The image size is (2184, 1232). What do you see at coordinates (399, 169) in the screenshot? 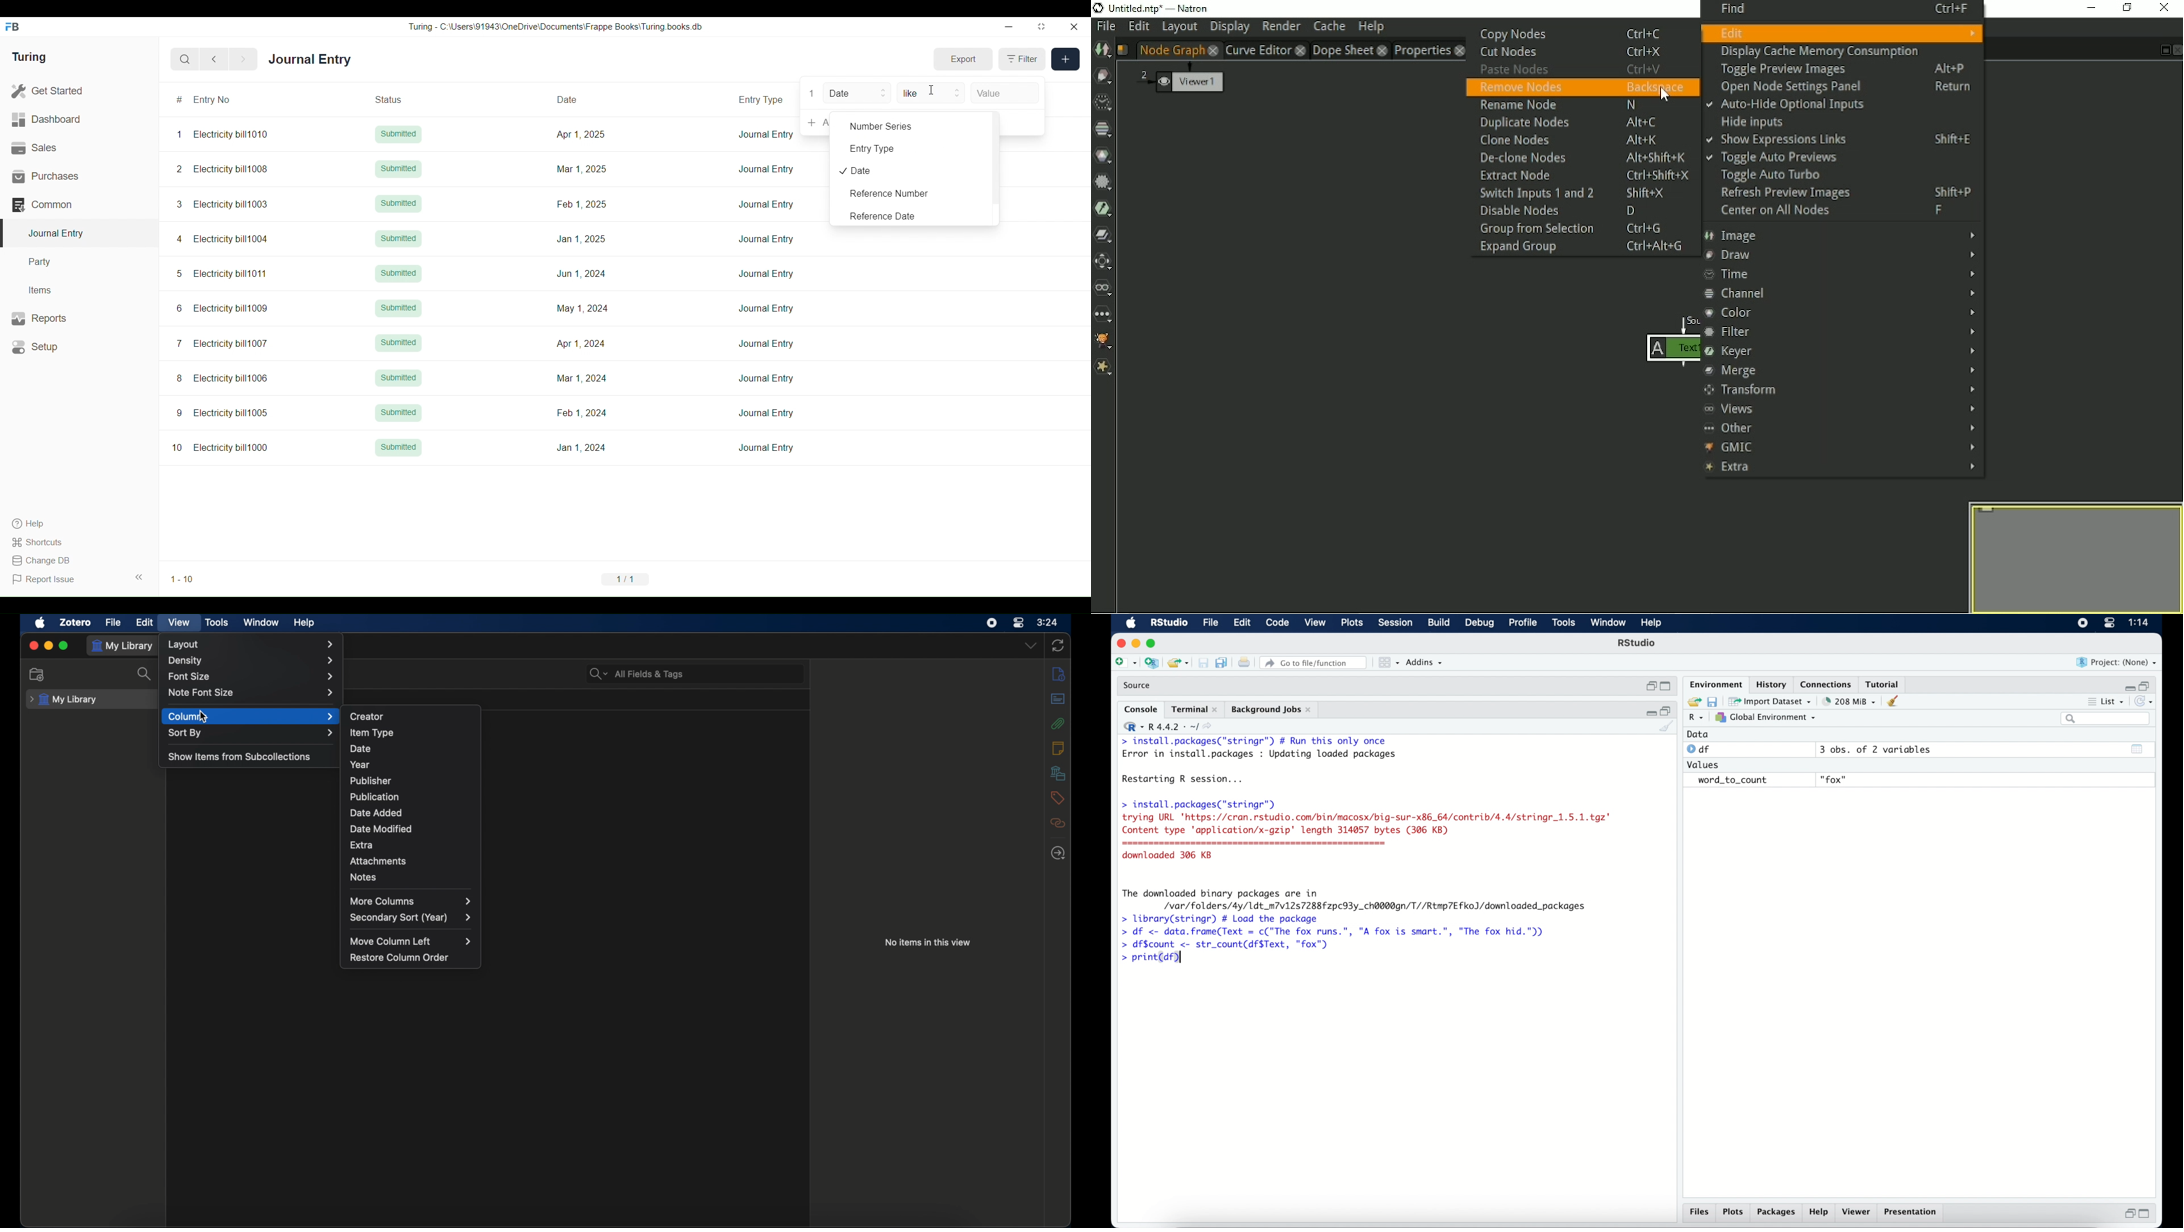
I see `Submitted` at bounding box center [399, 169].